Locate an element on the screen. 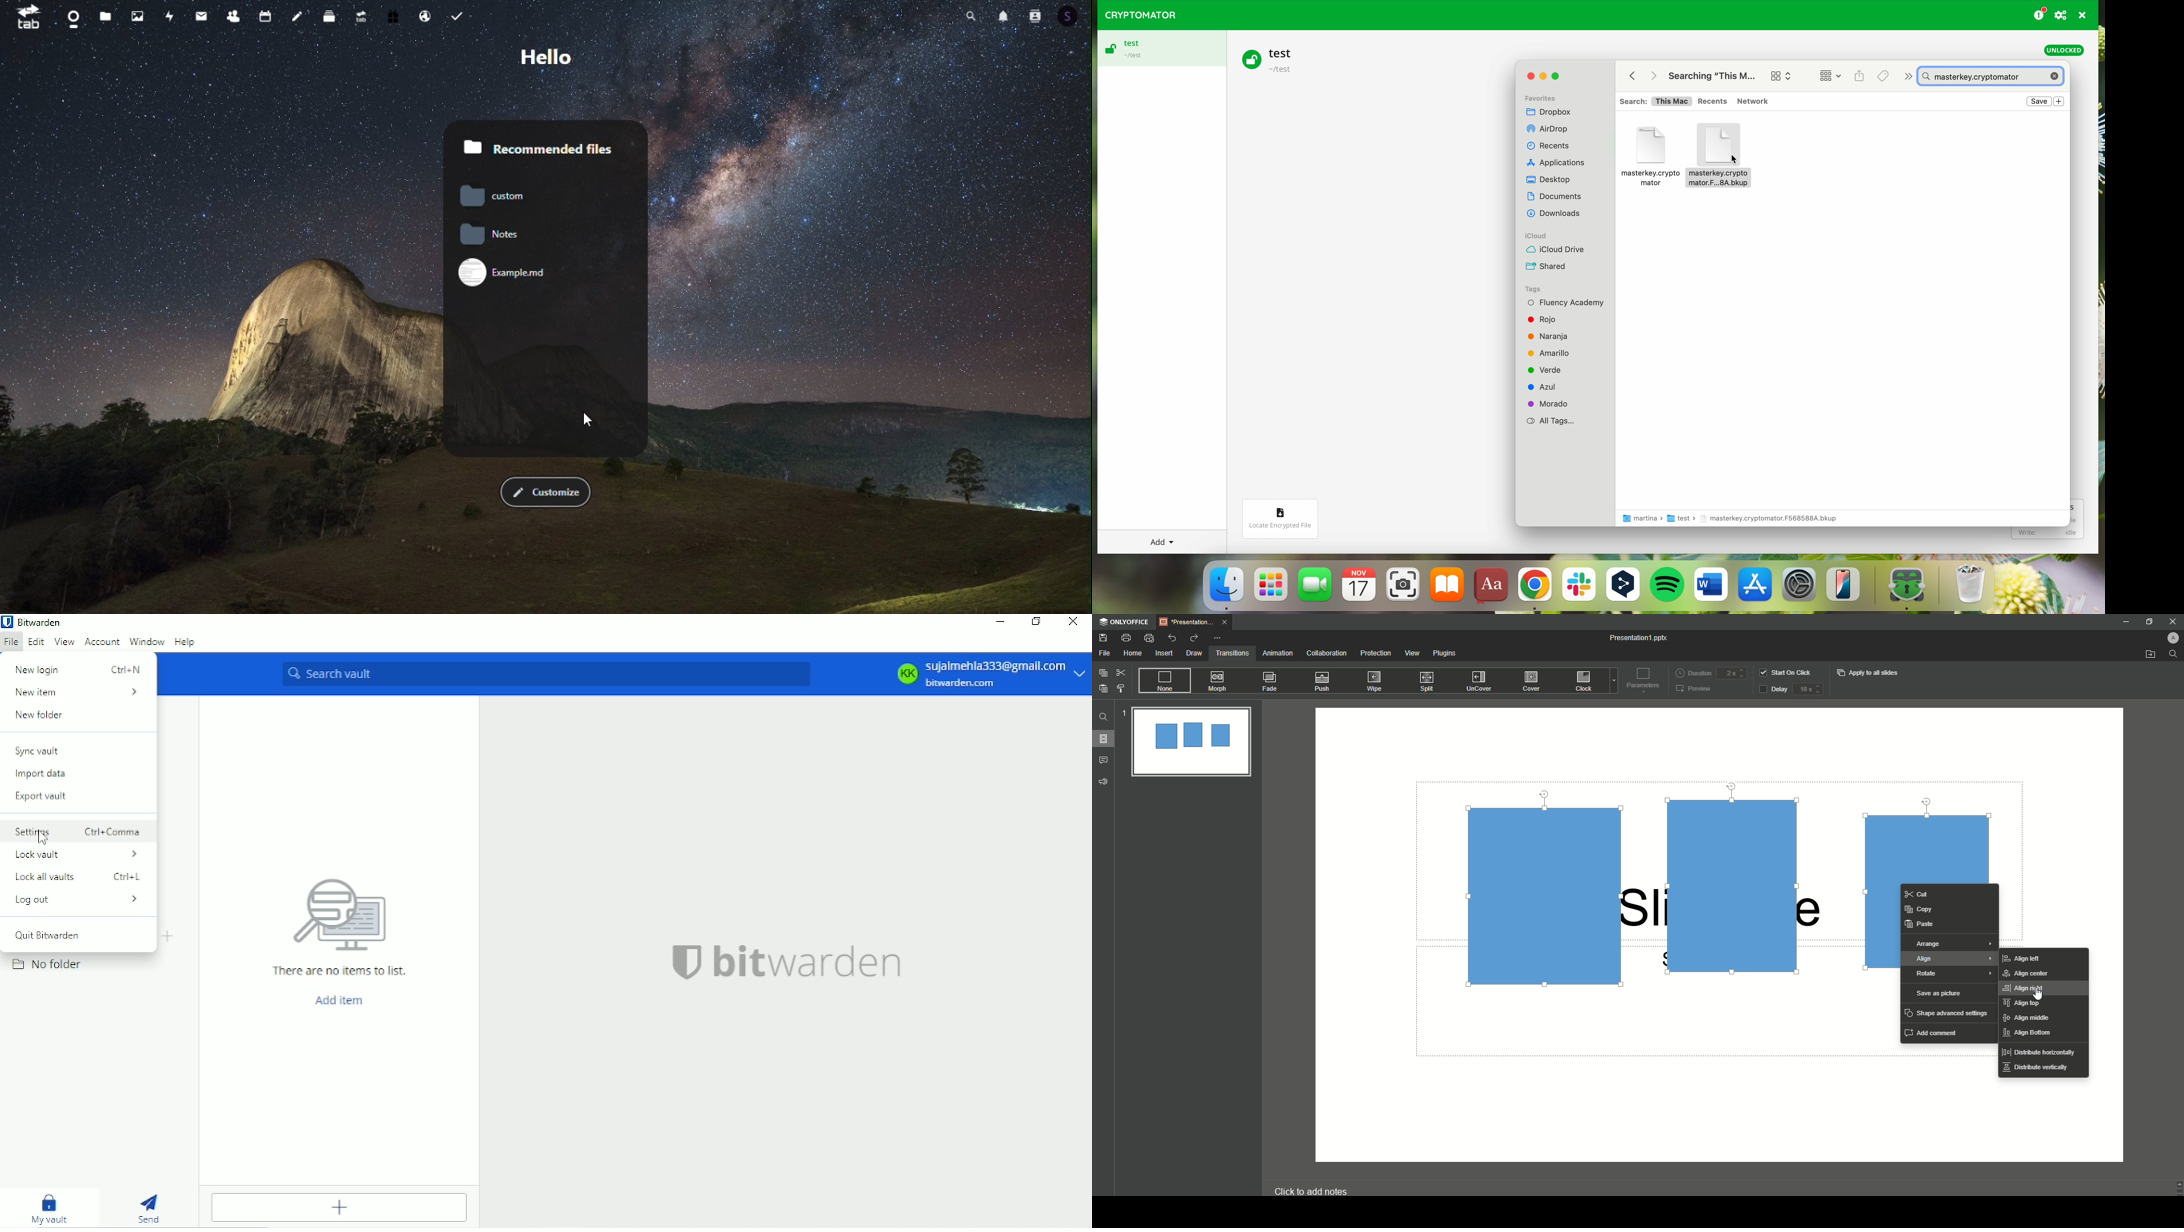 The image size is (2184, 1232). New folder is located at coordinates (40, 717).